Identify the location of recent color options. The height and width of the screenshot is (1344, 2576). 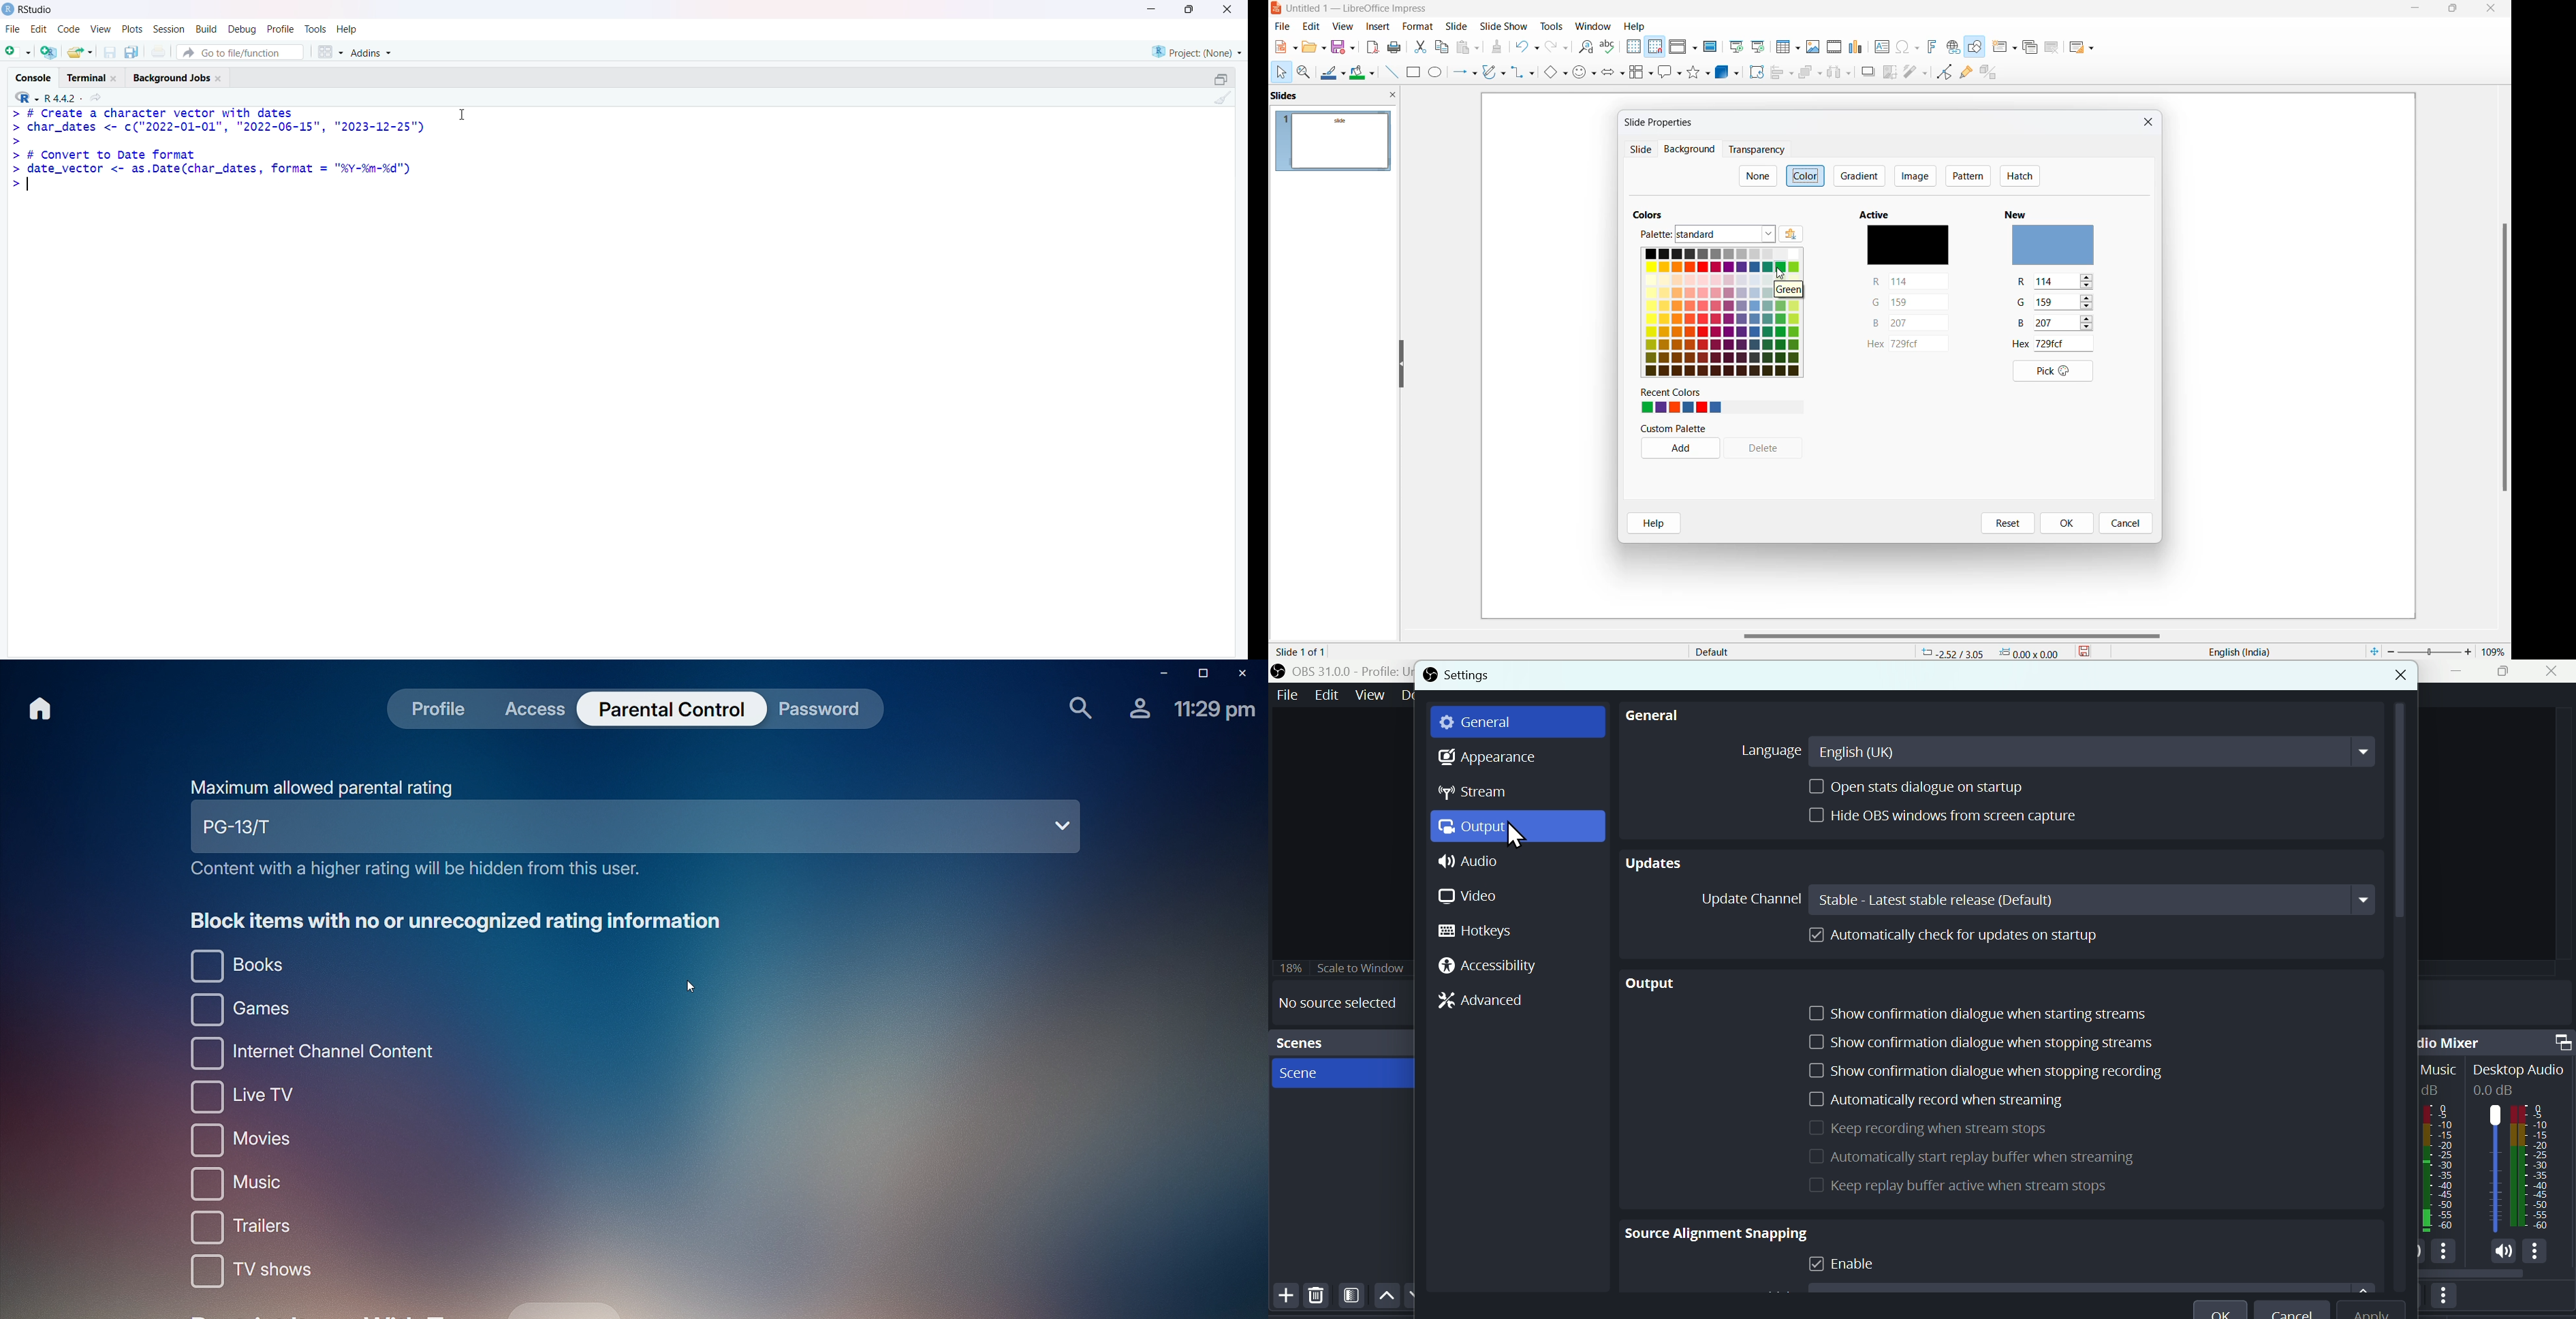
(1681, 407).